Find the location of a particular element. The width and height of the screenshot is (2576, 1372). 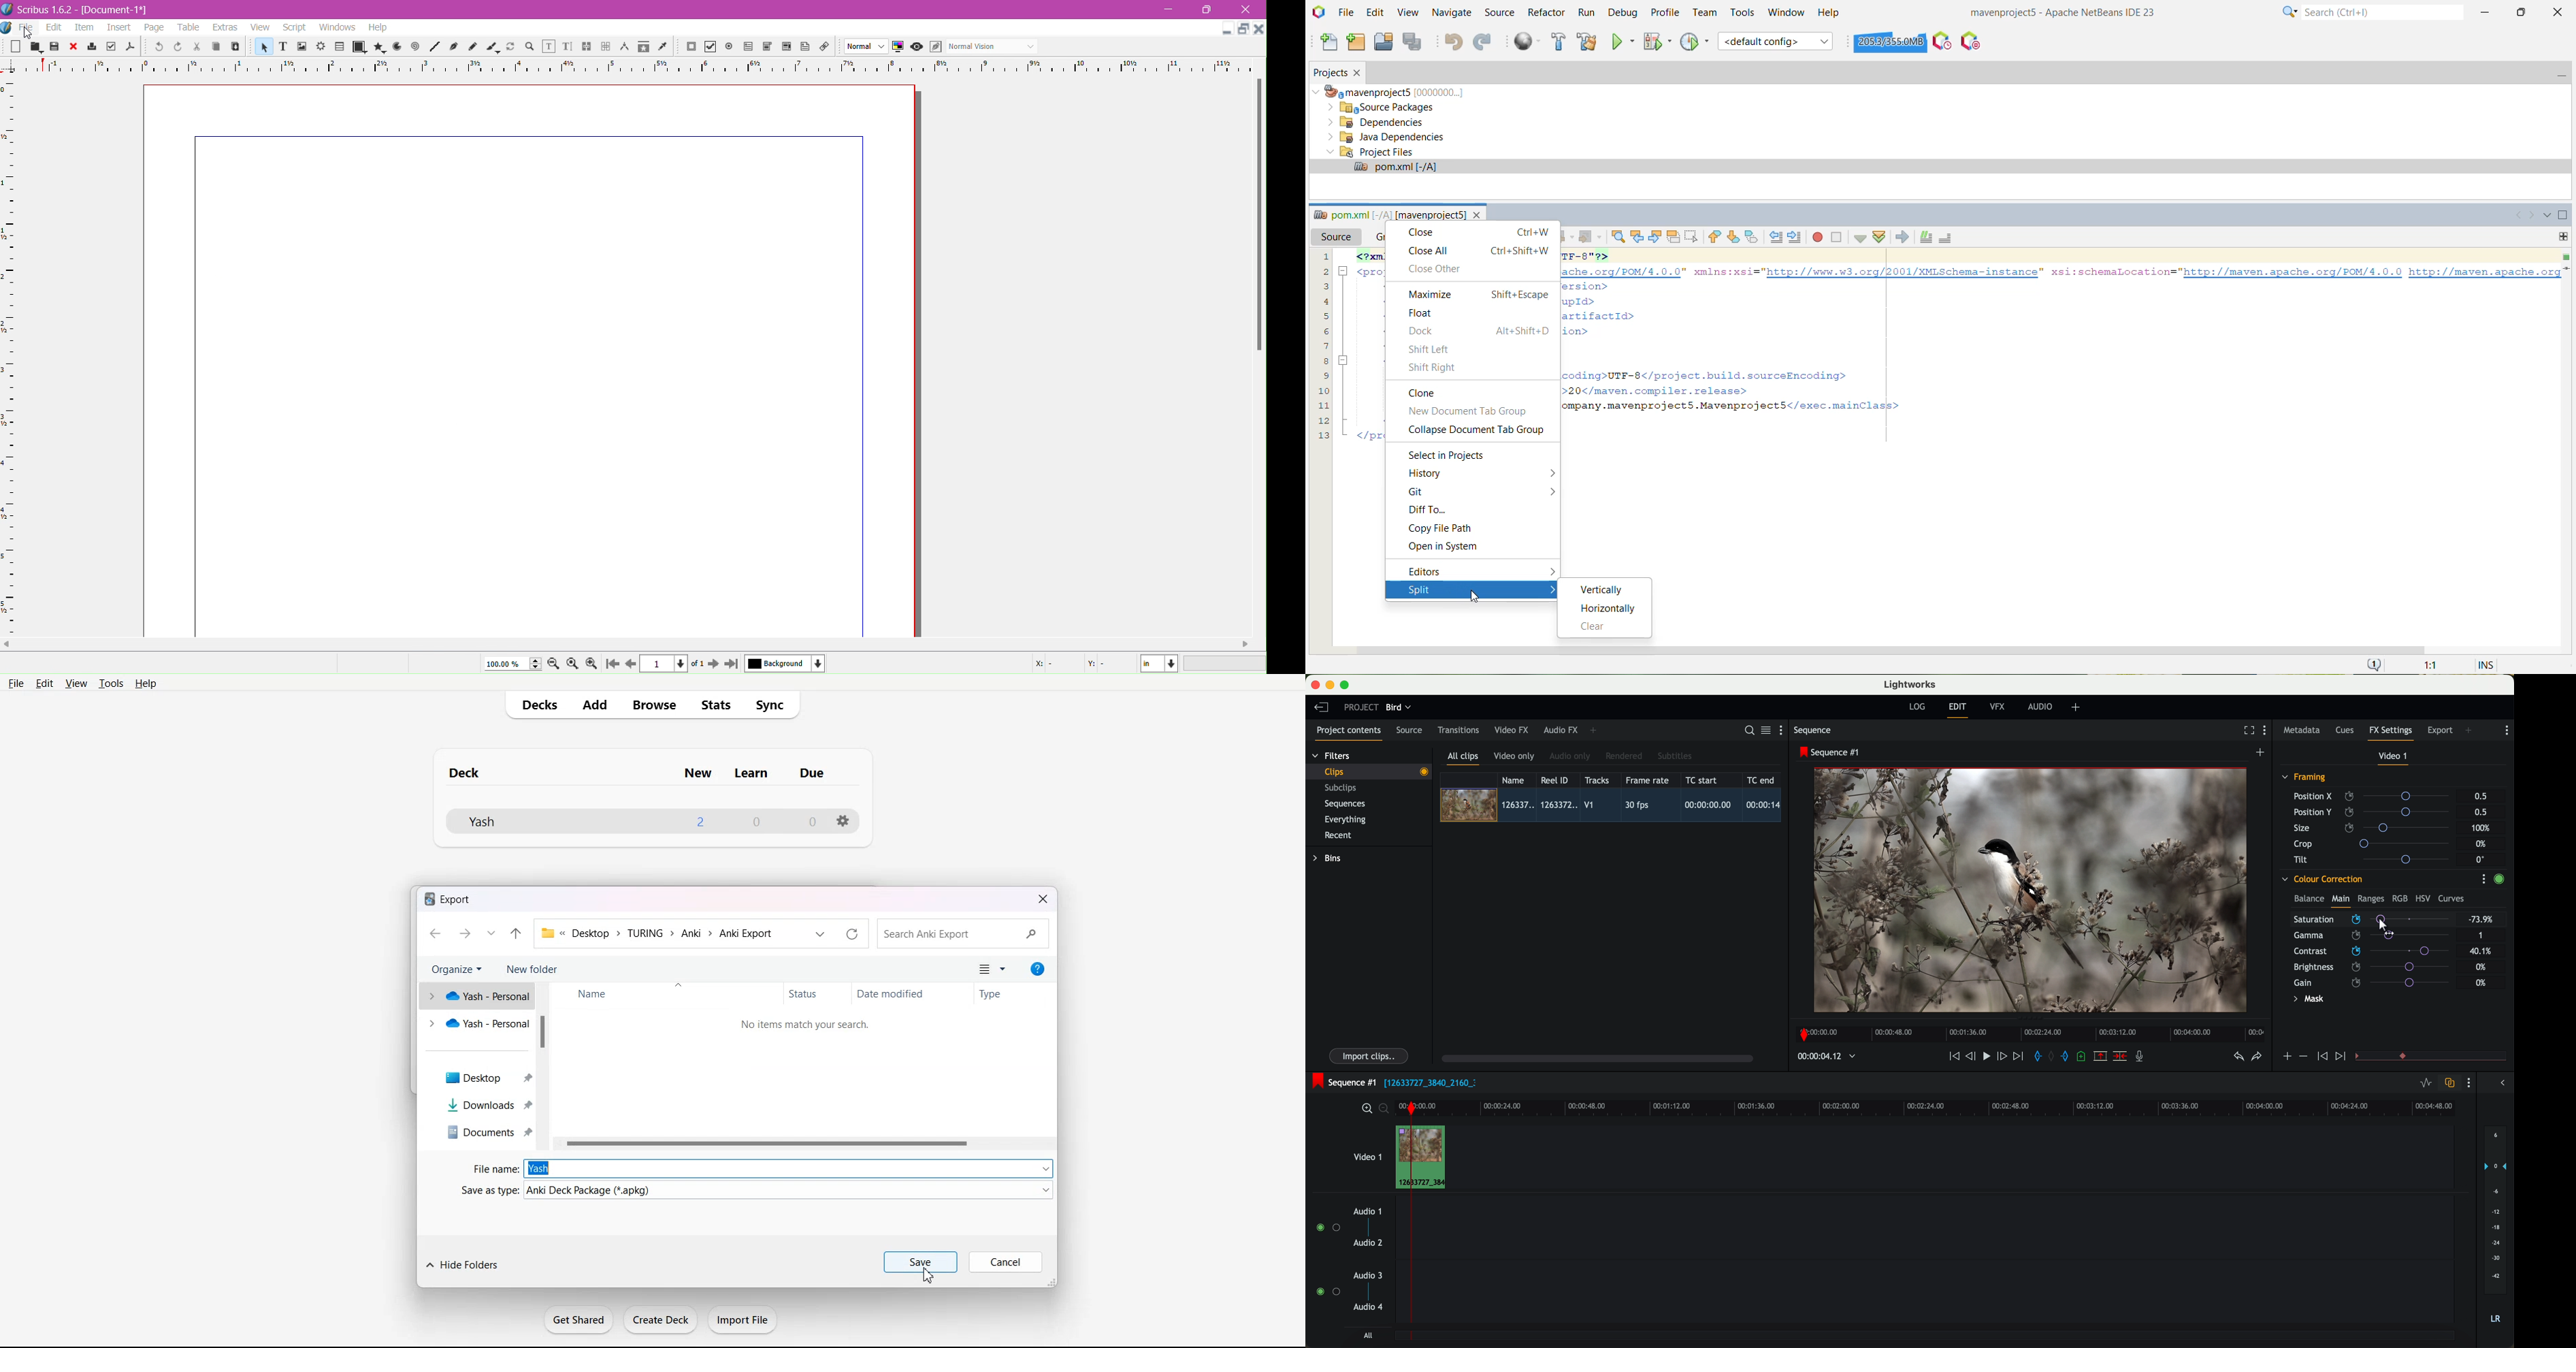

scroll bar is located at coordinates (1596, 1058).